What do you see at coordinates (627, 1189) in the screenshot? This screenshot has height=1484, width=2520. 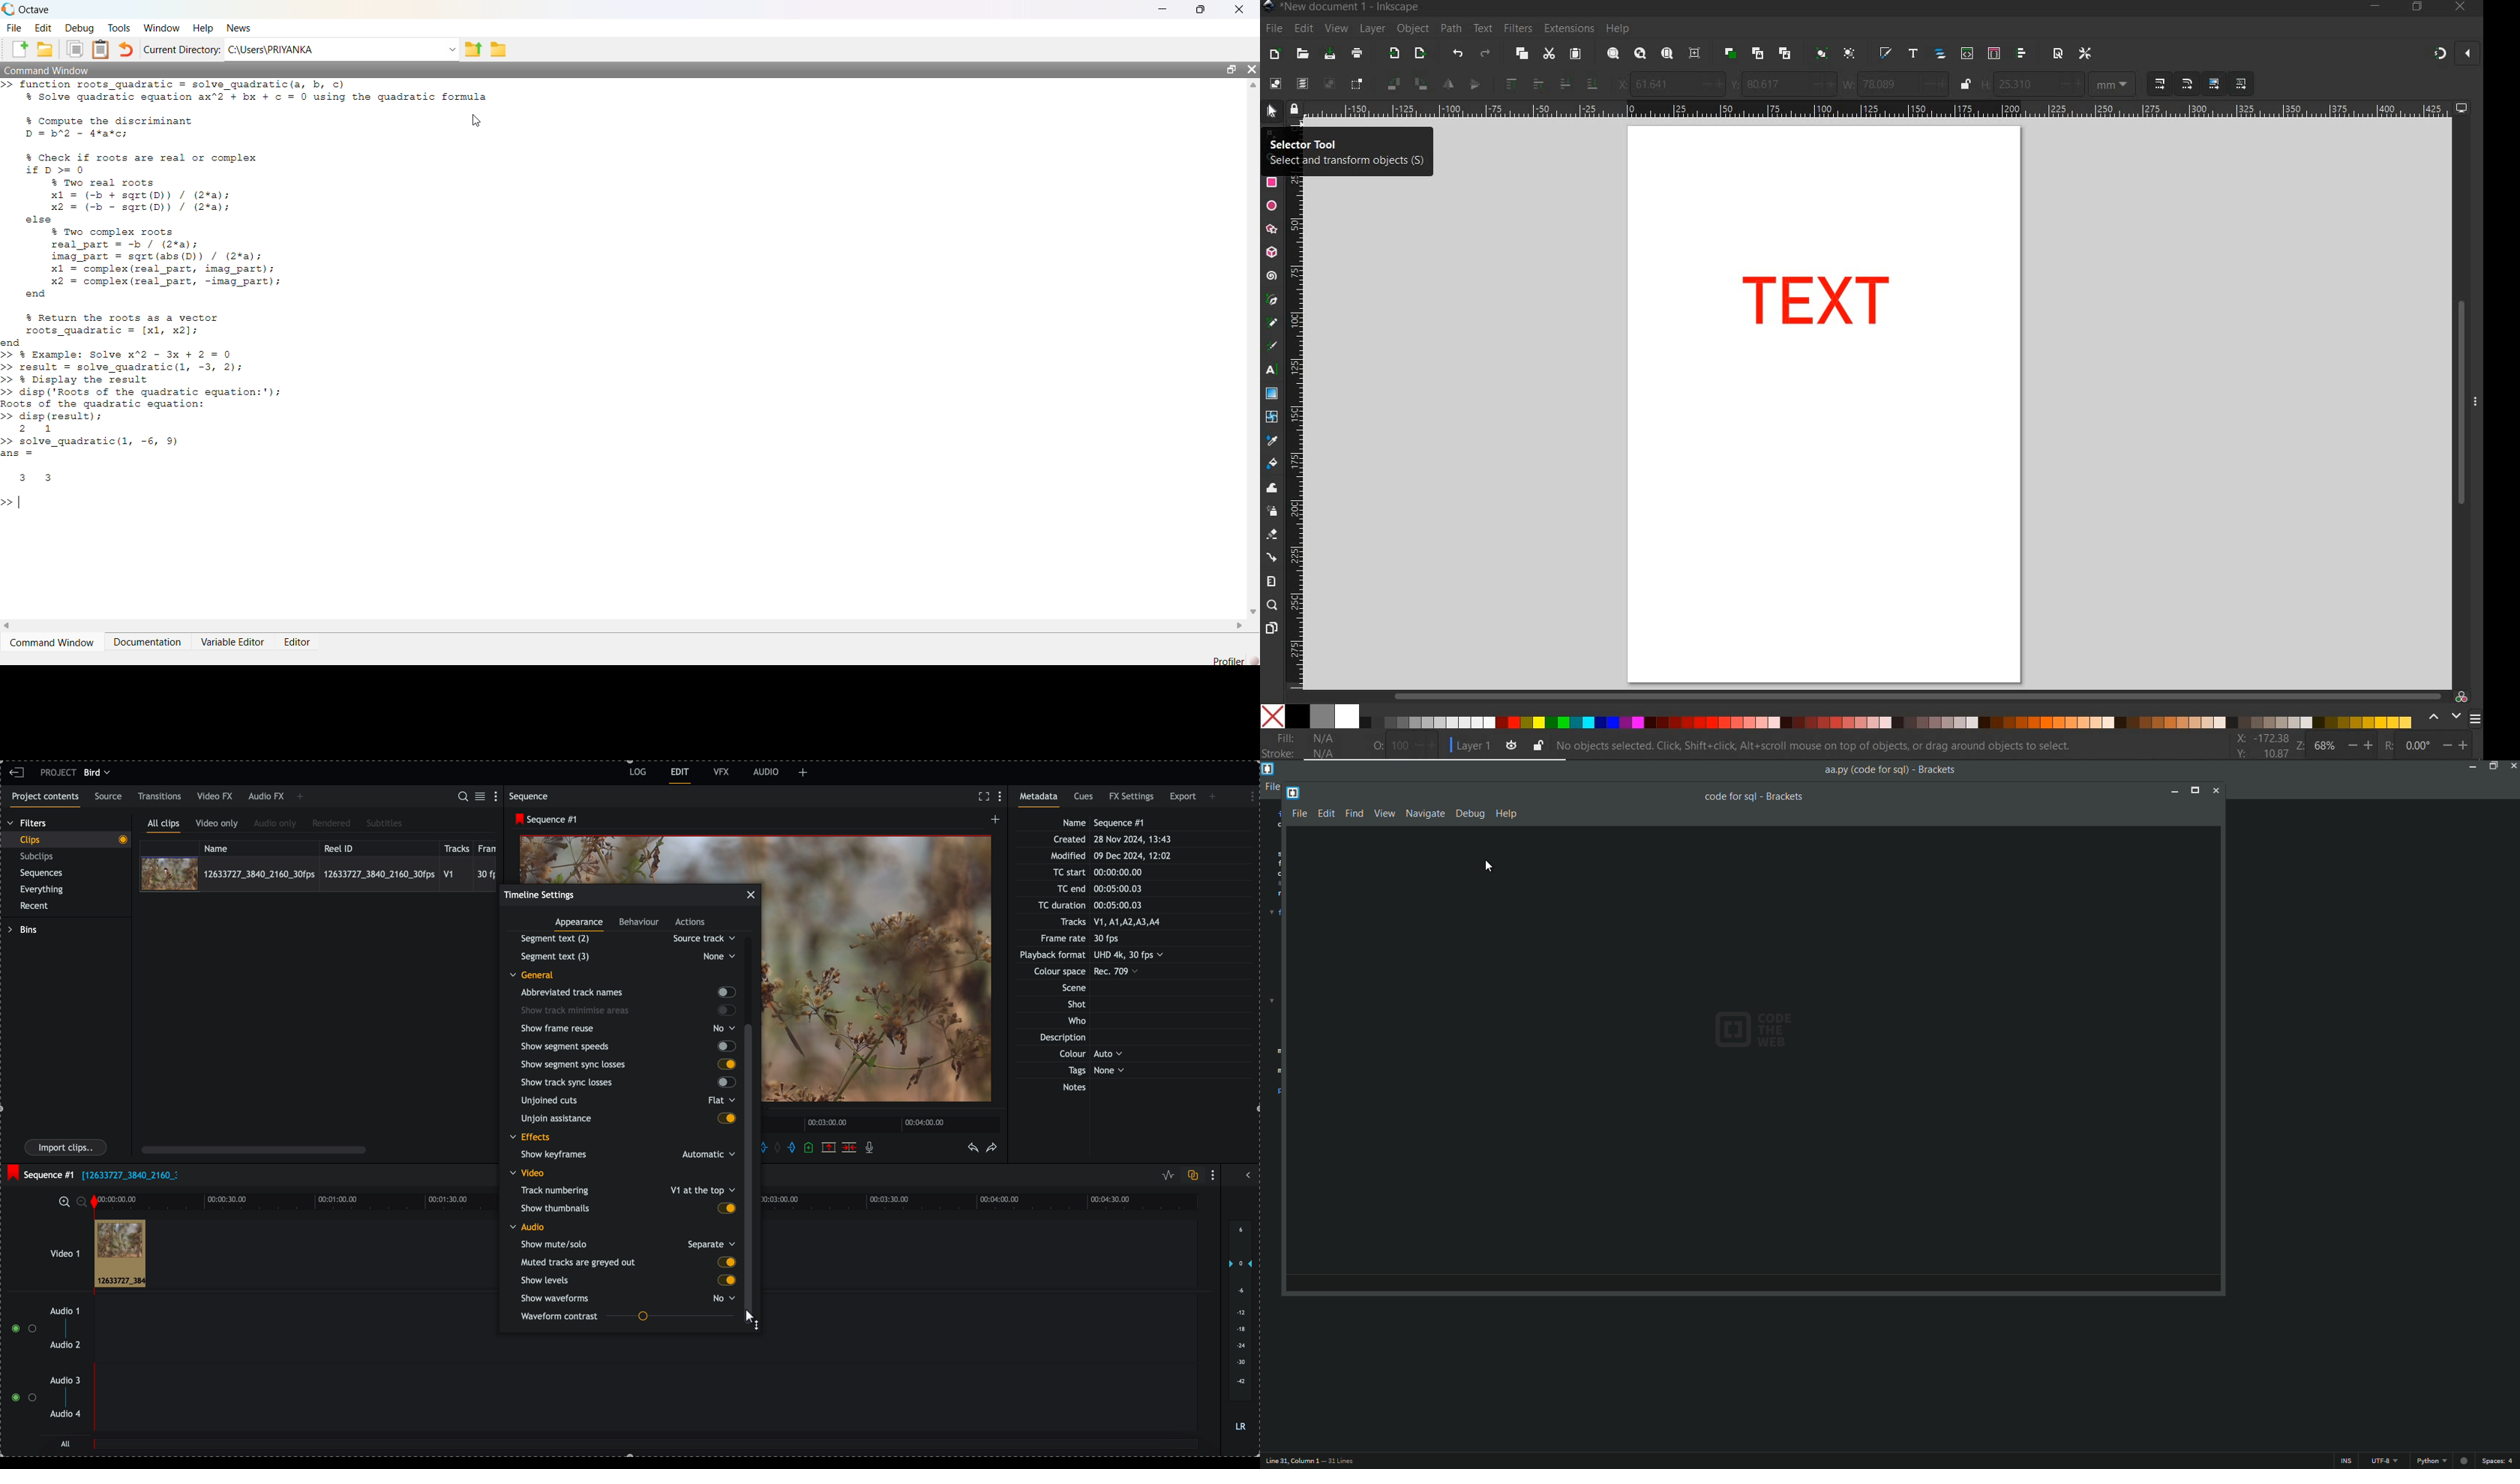 I see `track numbering` at bounding box center [627, 1189].